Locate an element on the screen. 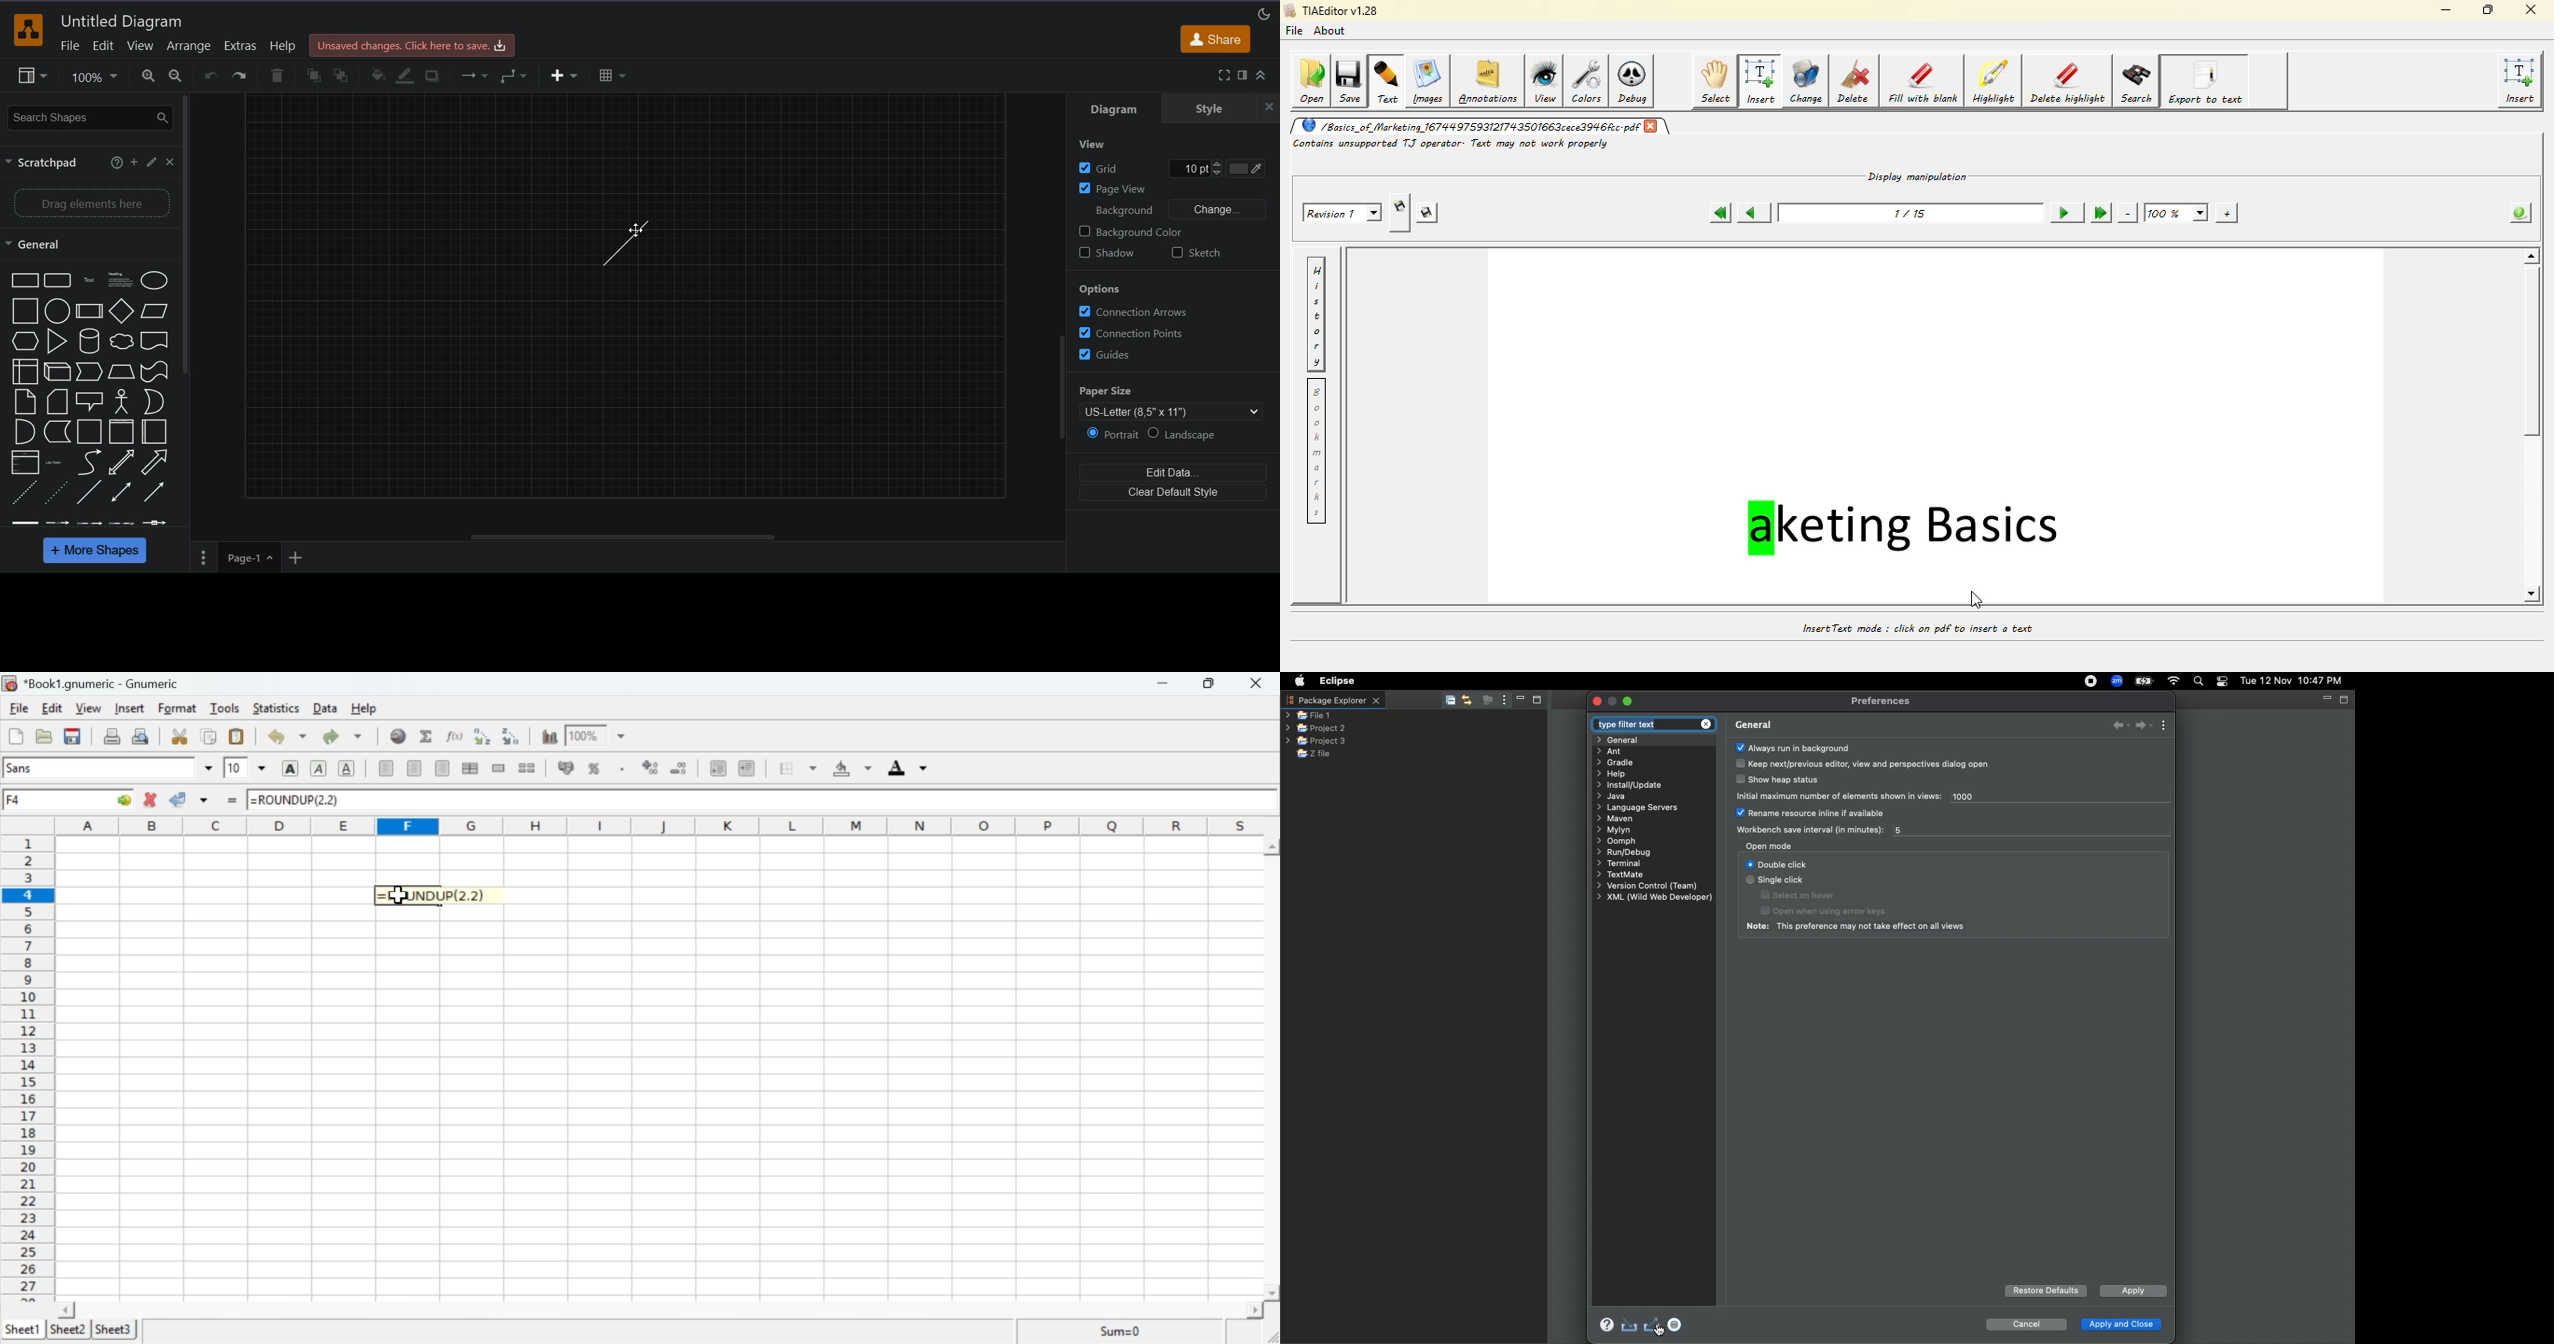  collapse/expand is located at coordinates (1263, 77).